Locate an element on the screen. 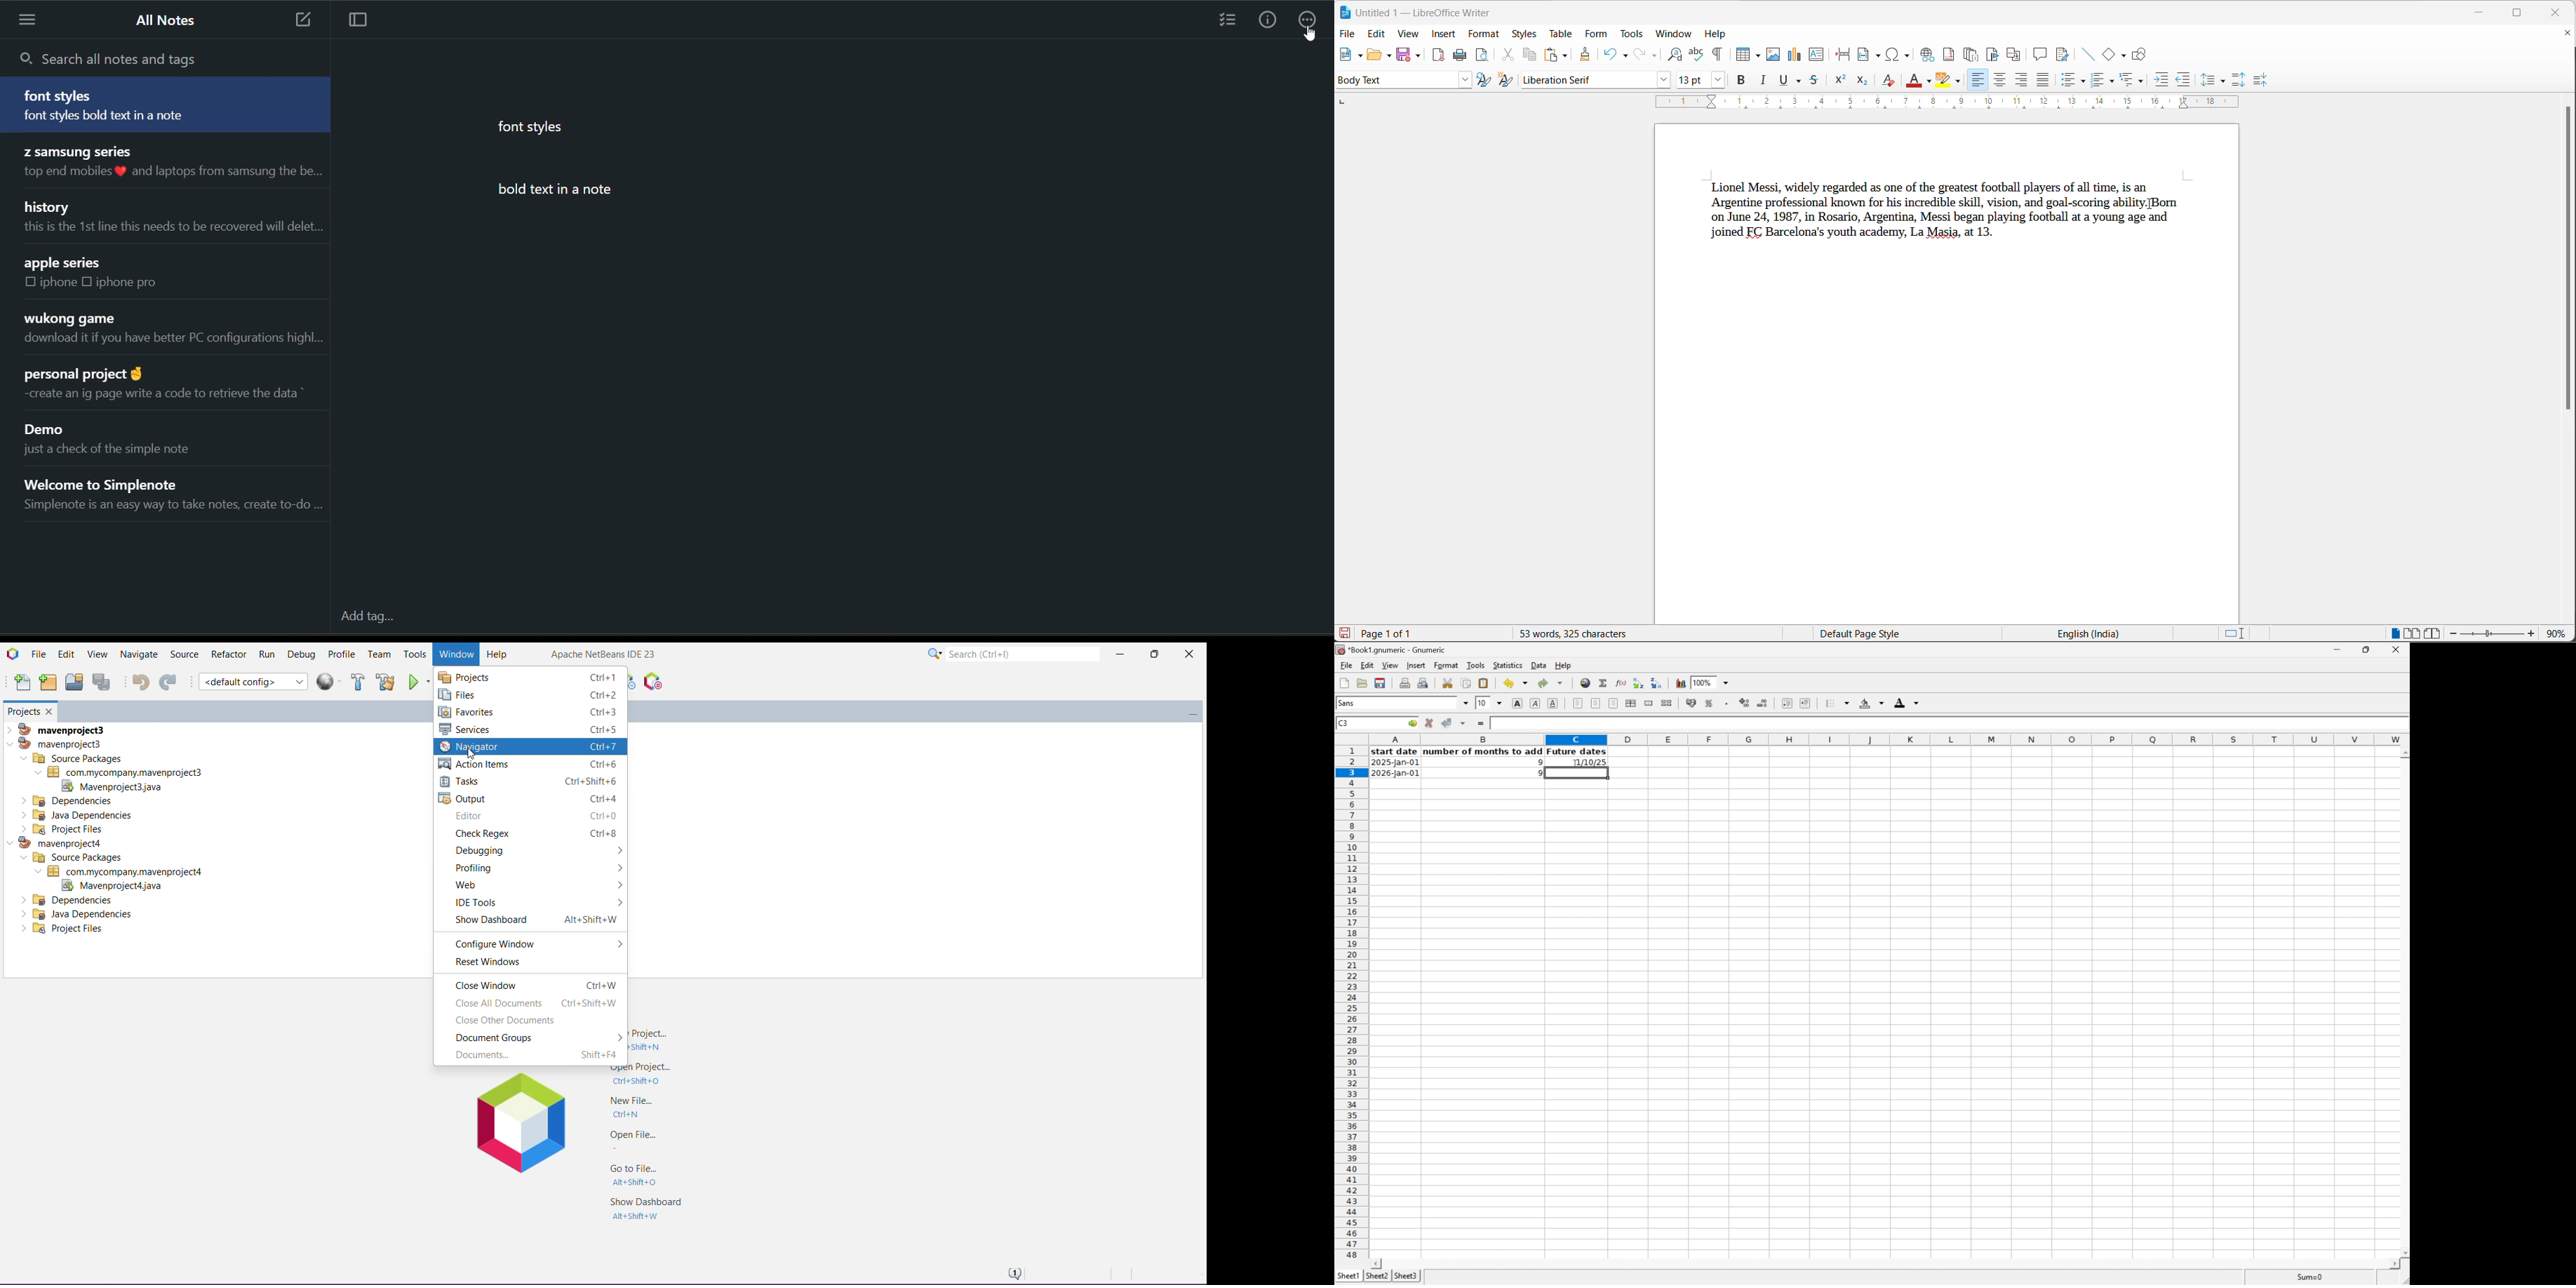  View is located at coordinates (1389, 664).